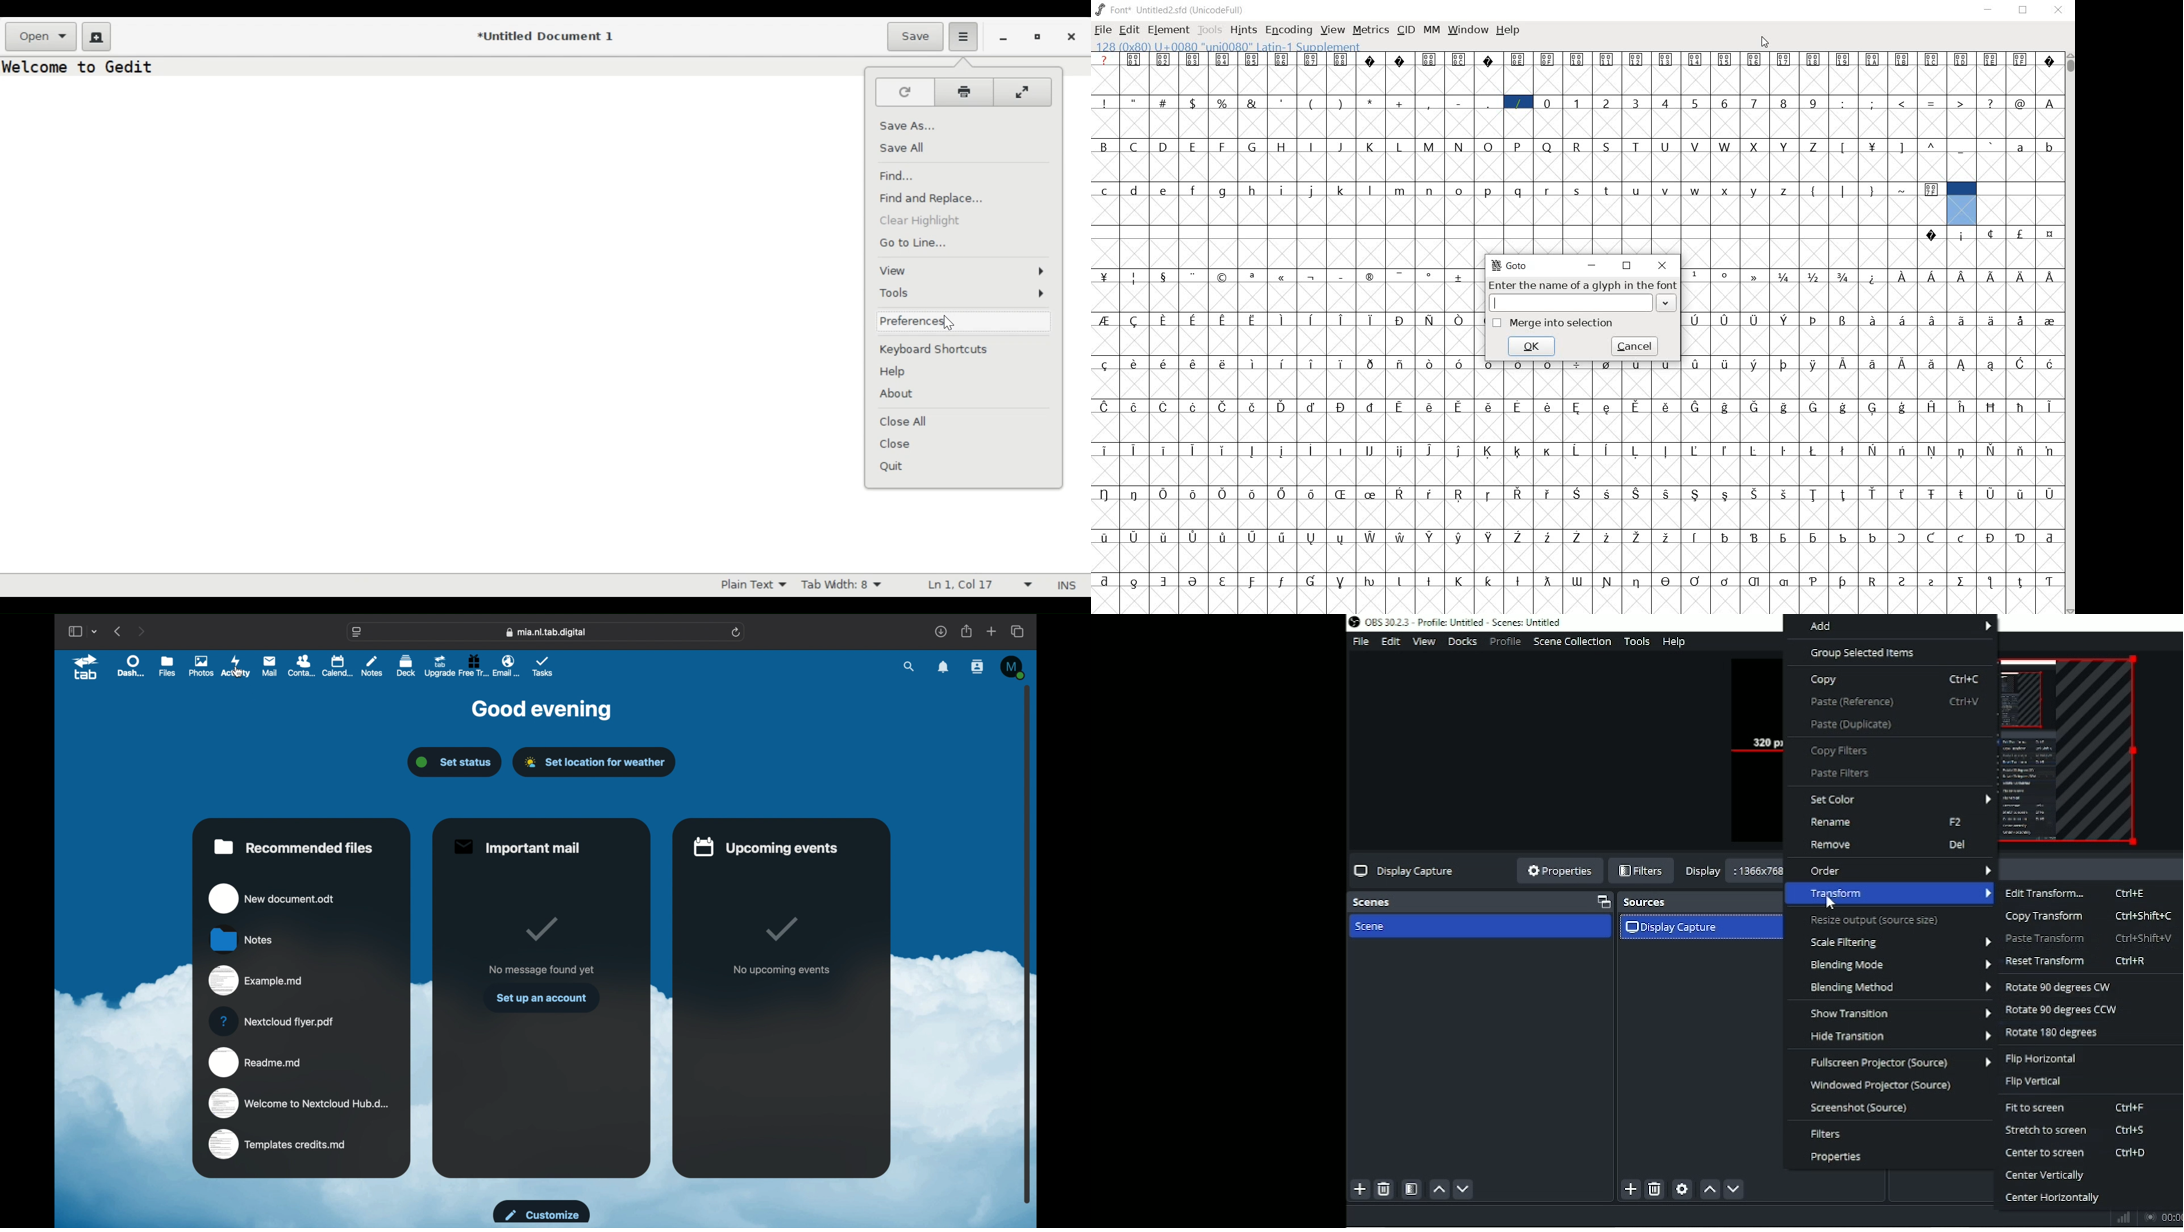 The height and width of the screenshot is (1232, 2184). I want to click on Symbol, so click(1815, 494).